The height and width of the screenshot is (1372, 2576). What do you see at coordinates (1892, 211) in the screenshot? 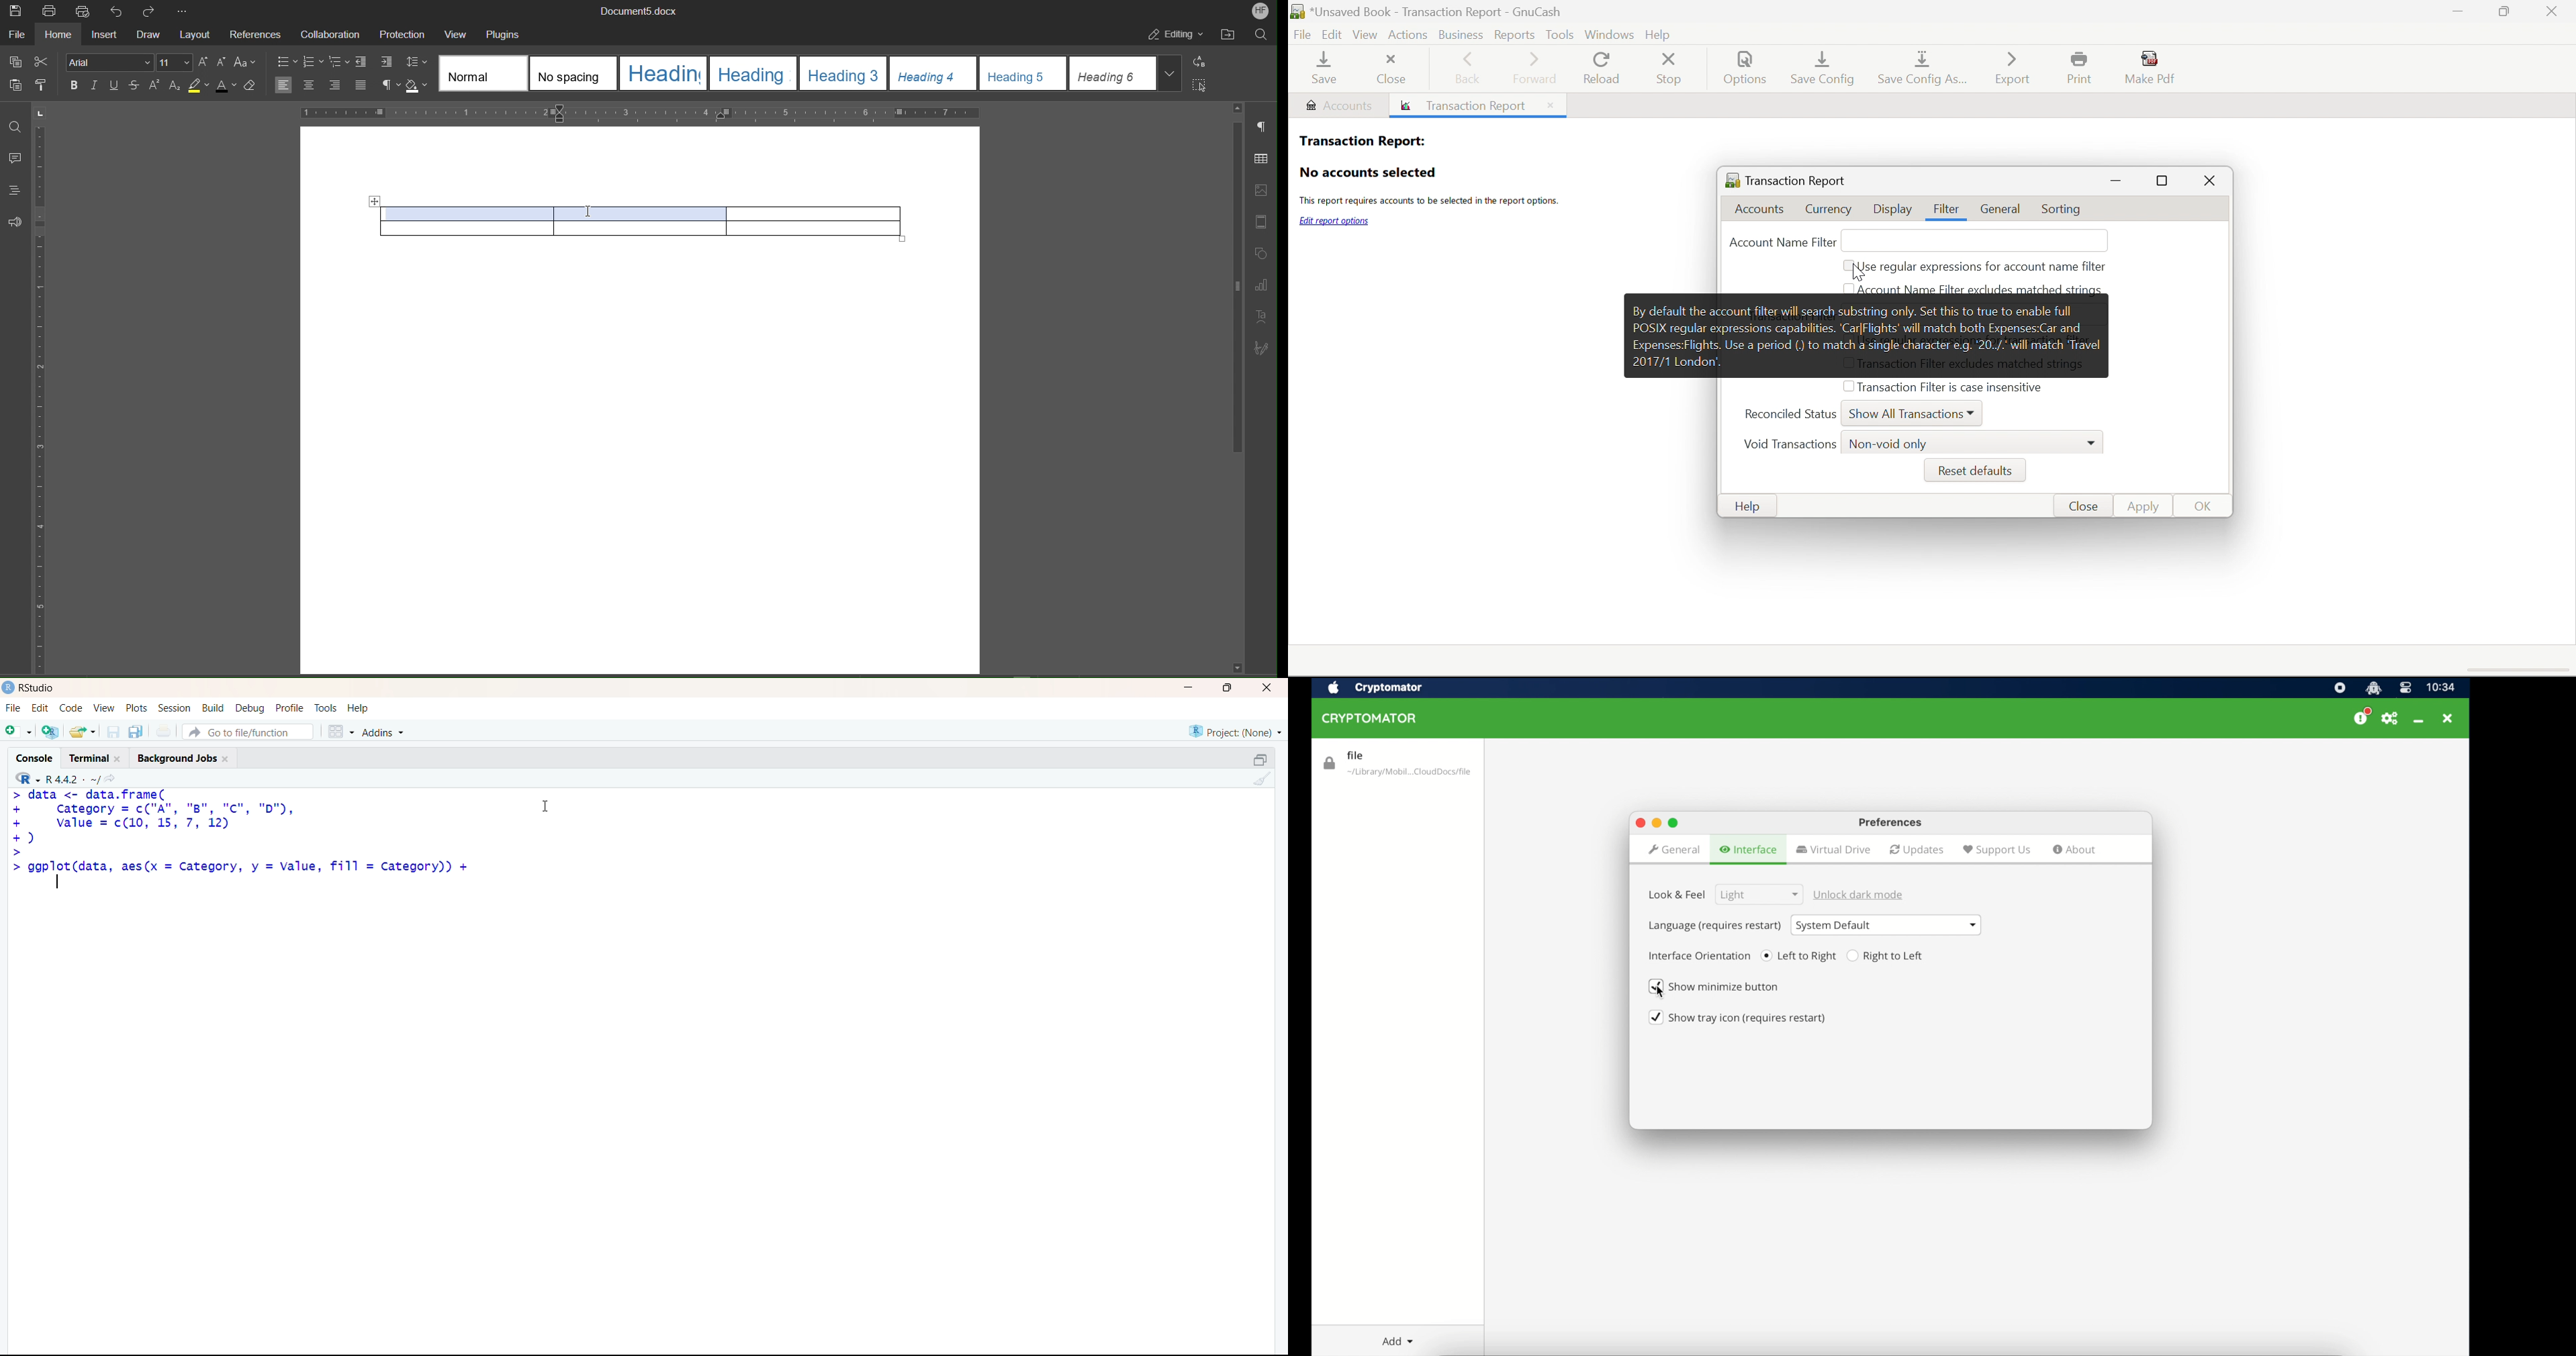
I see `Display` at bounding box center [1892, 211].